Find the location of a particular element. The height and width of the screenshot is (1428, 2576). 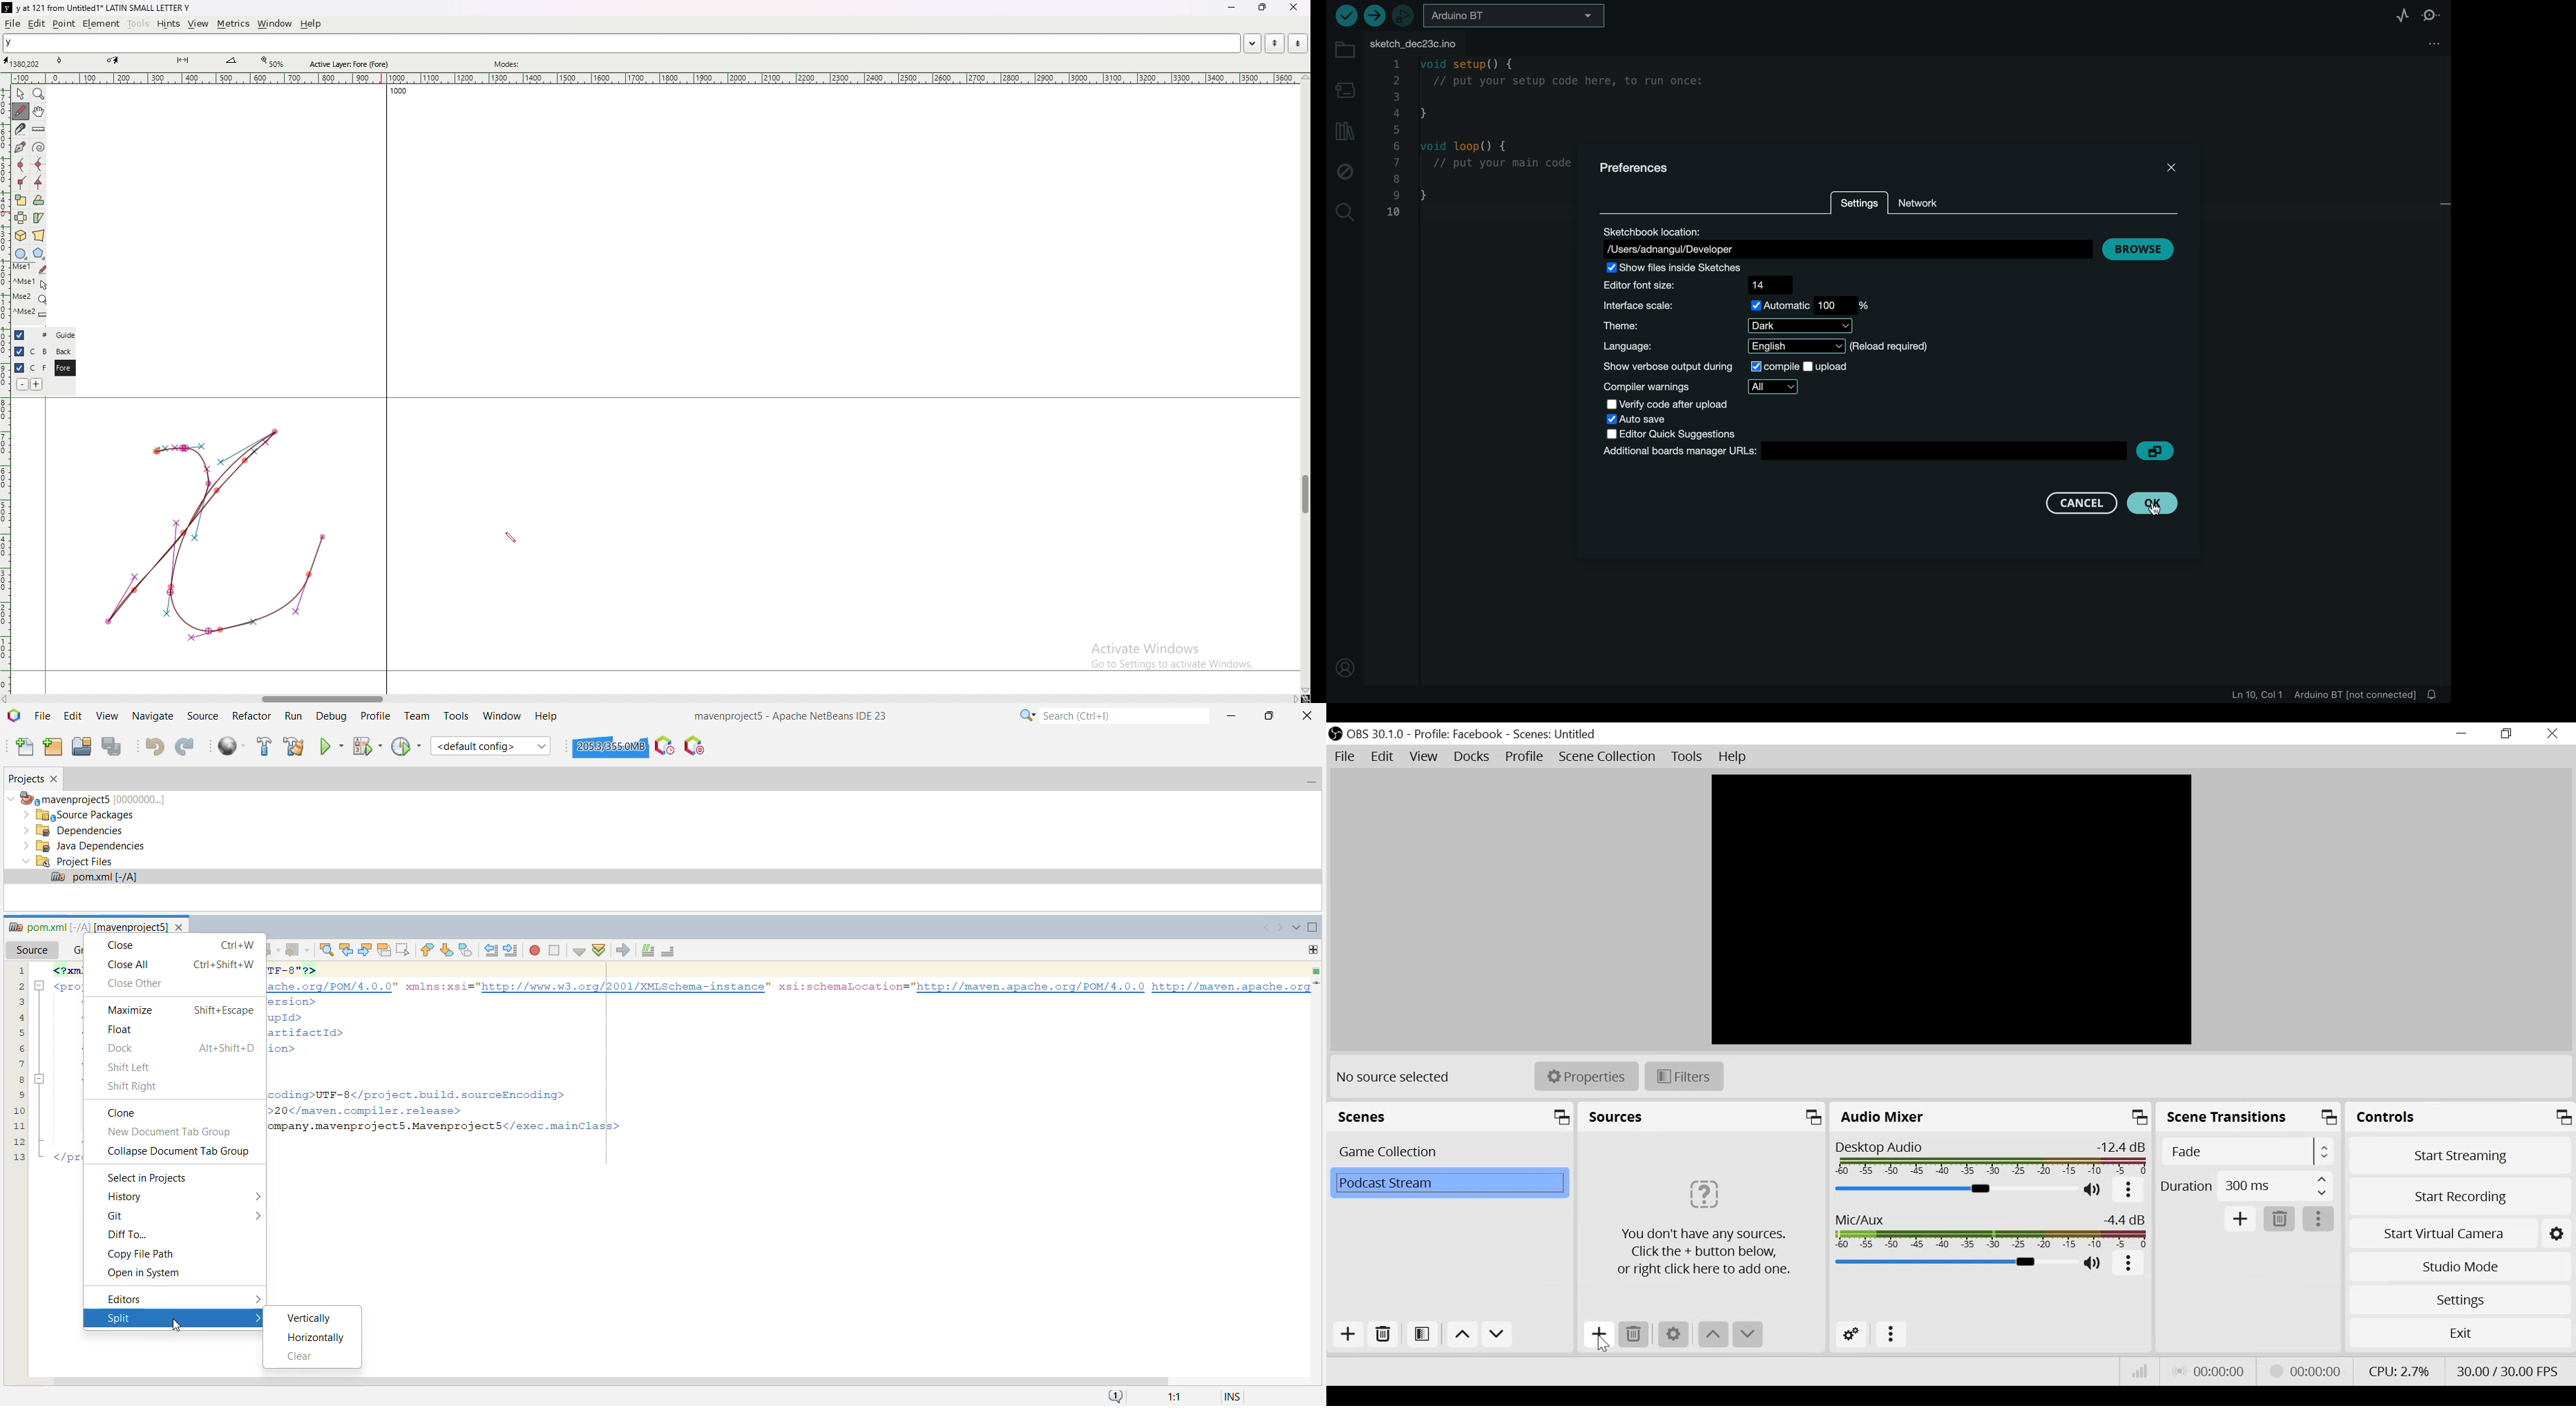

Advanced Audio Settings is located at coordinates (1853, 1334).